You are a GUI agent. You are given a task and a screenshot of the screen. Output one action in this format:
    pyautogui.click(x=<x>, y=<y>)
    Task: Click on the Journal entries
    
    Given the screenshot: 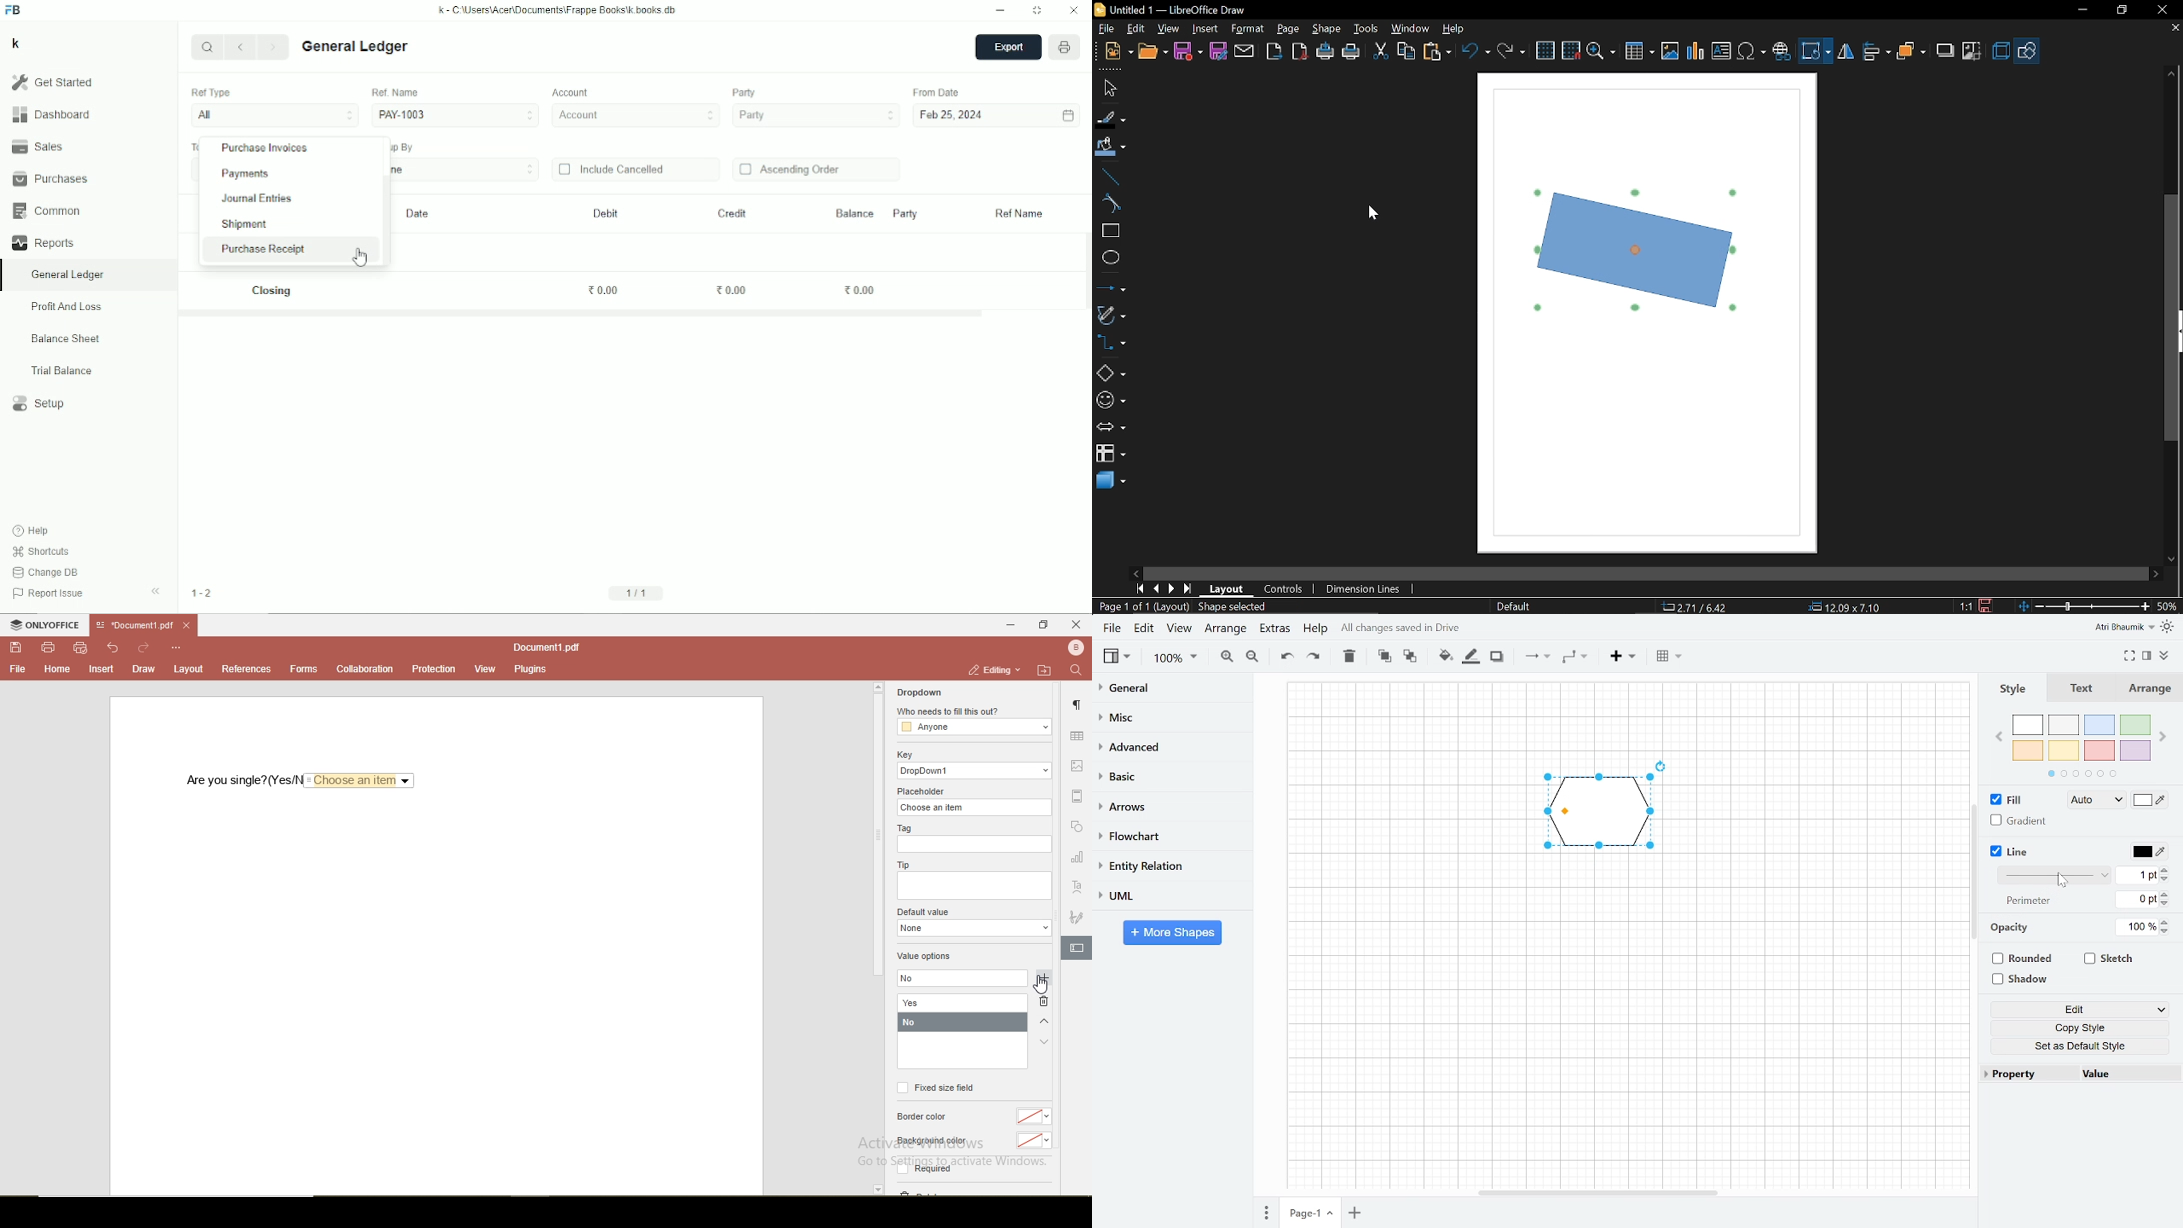 What is the action you would take?
    pyautogui.click(x=258, y=198)
    